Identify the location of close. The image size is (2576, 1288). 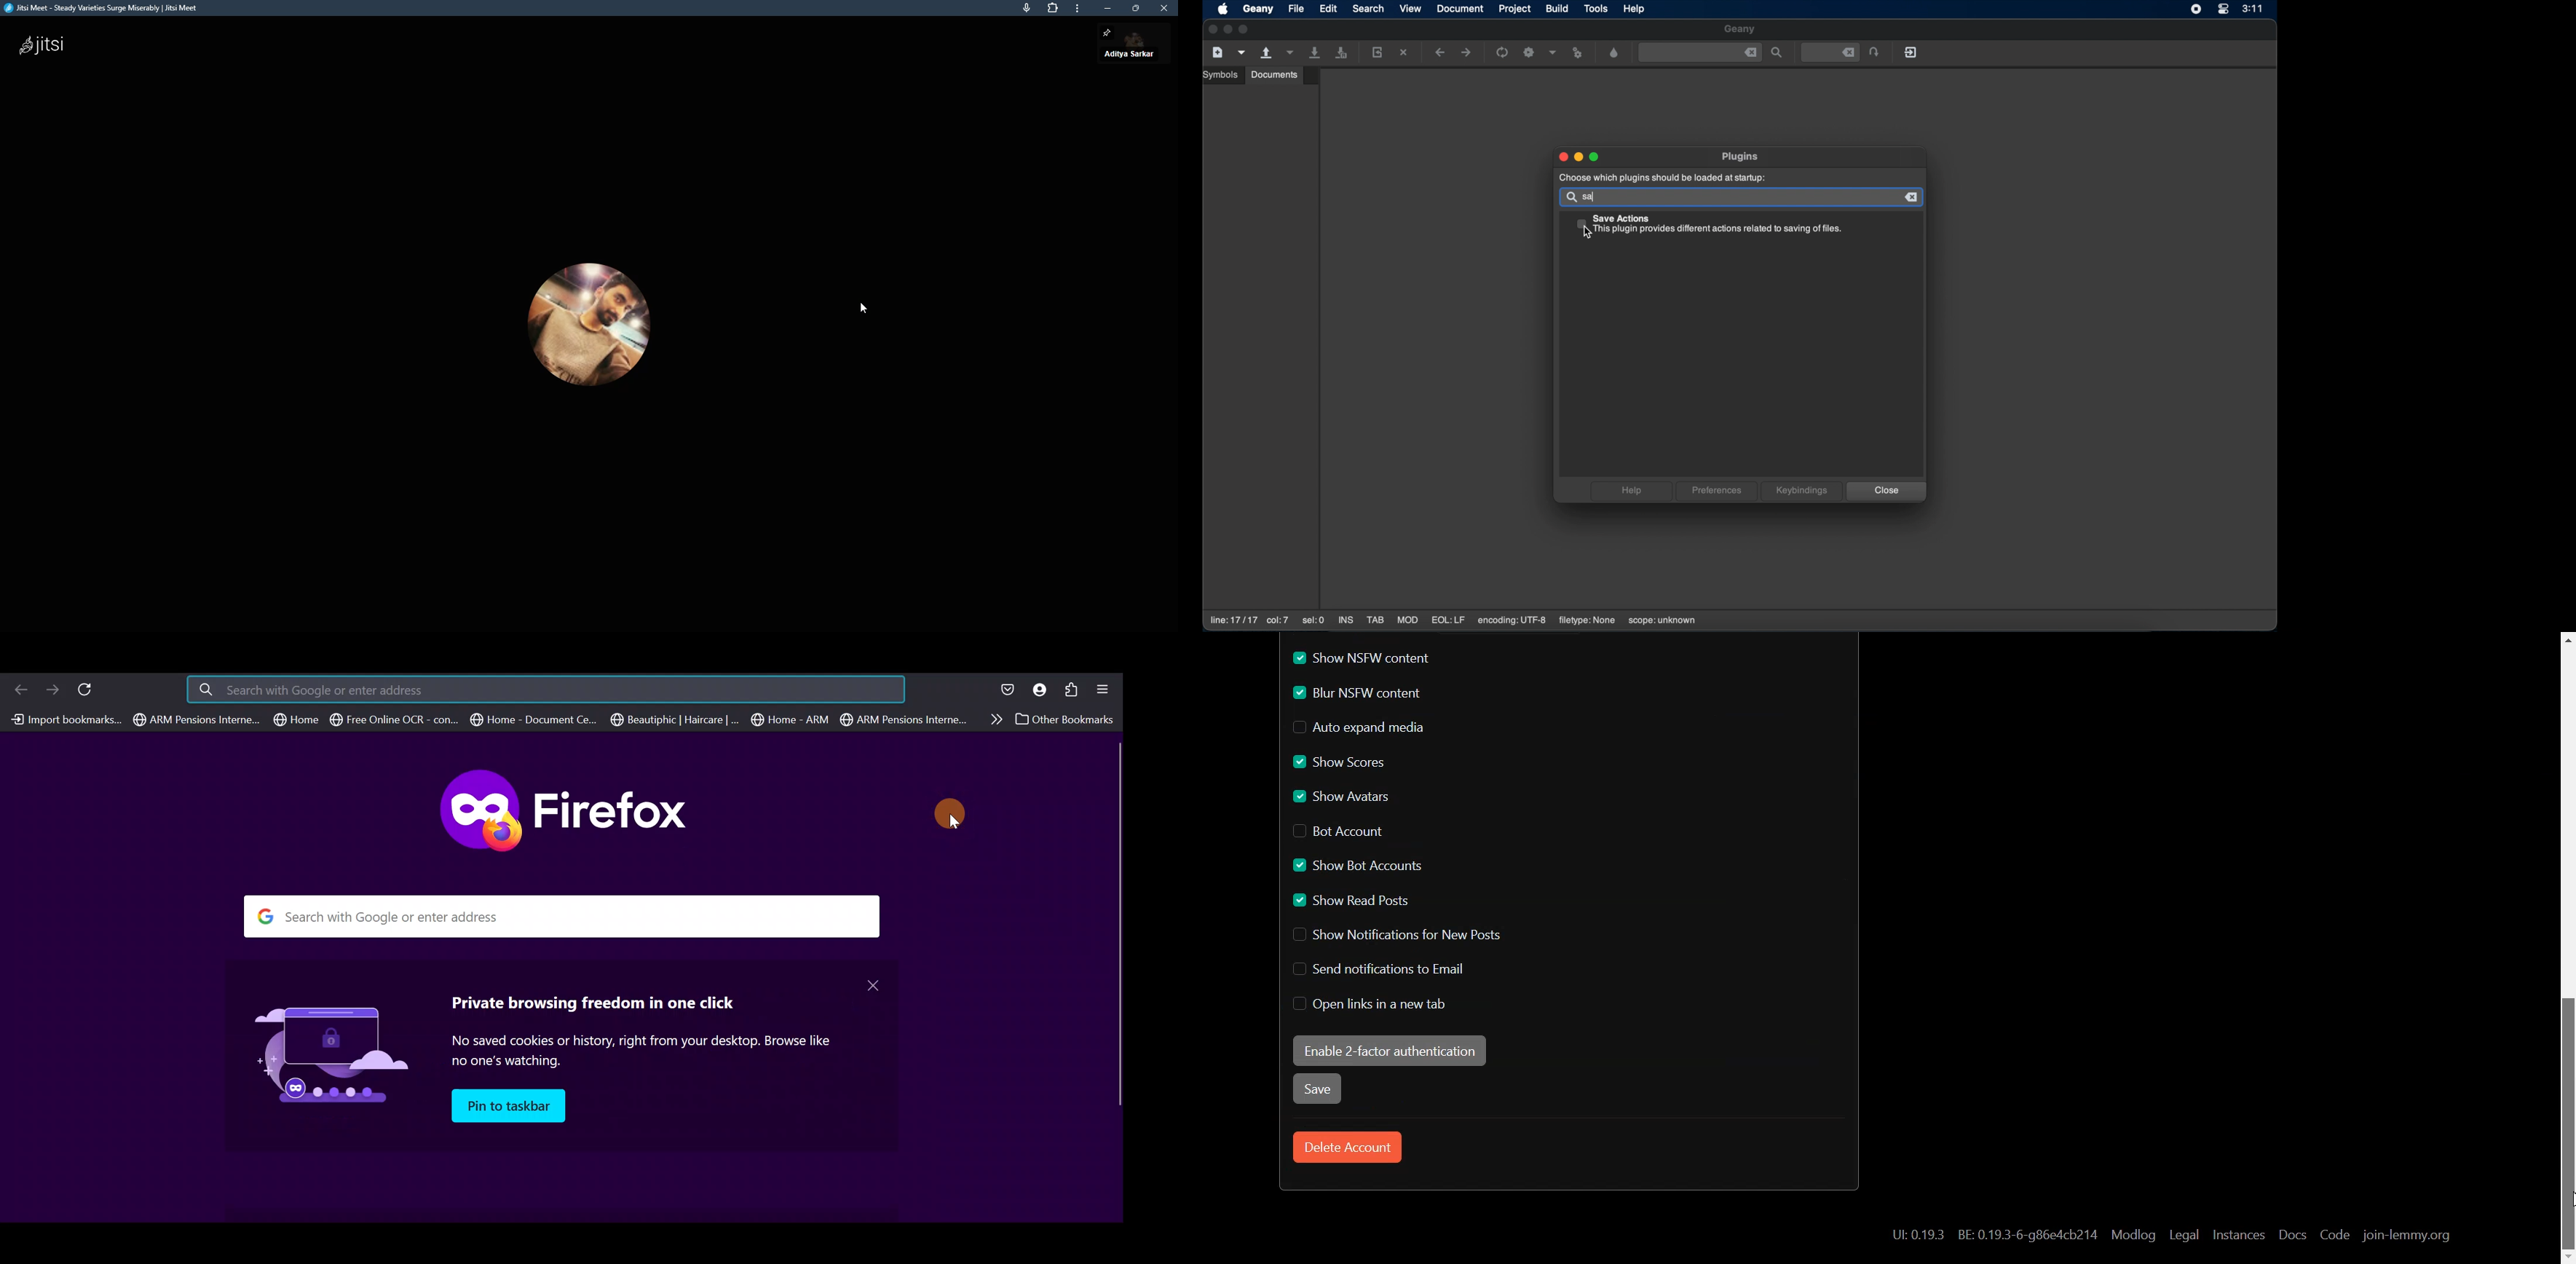
(1211, 30).